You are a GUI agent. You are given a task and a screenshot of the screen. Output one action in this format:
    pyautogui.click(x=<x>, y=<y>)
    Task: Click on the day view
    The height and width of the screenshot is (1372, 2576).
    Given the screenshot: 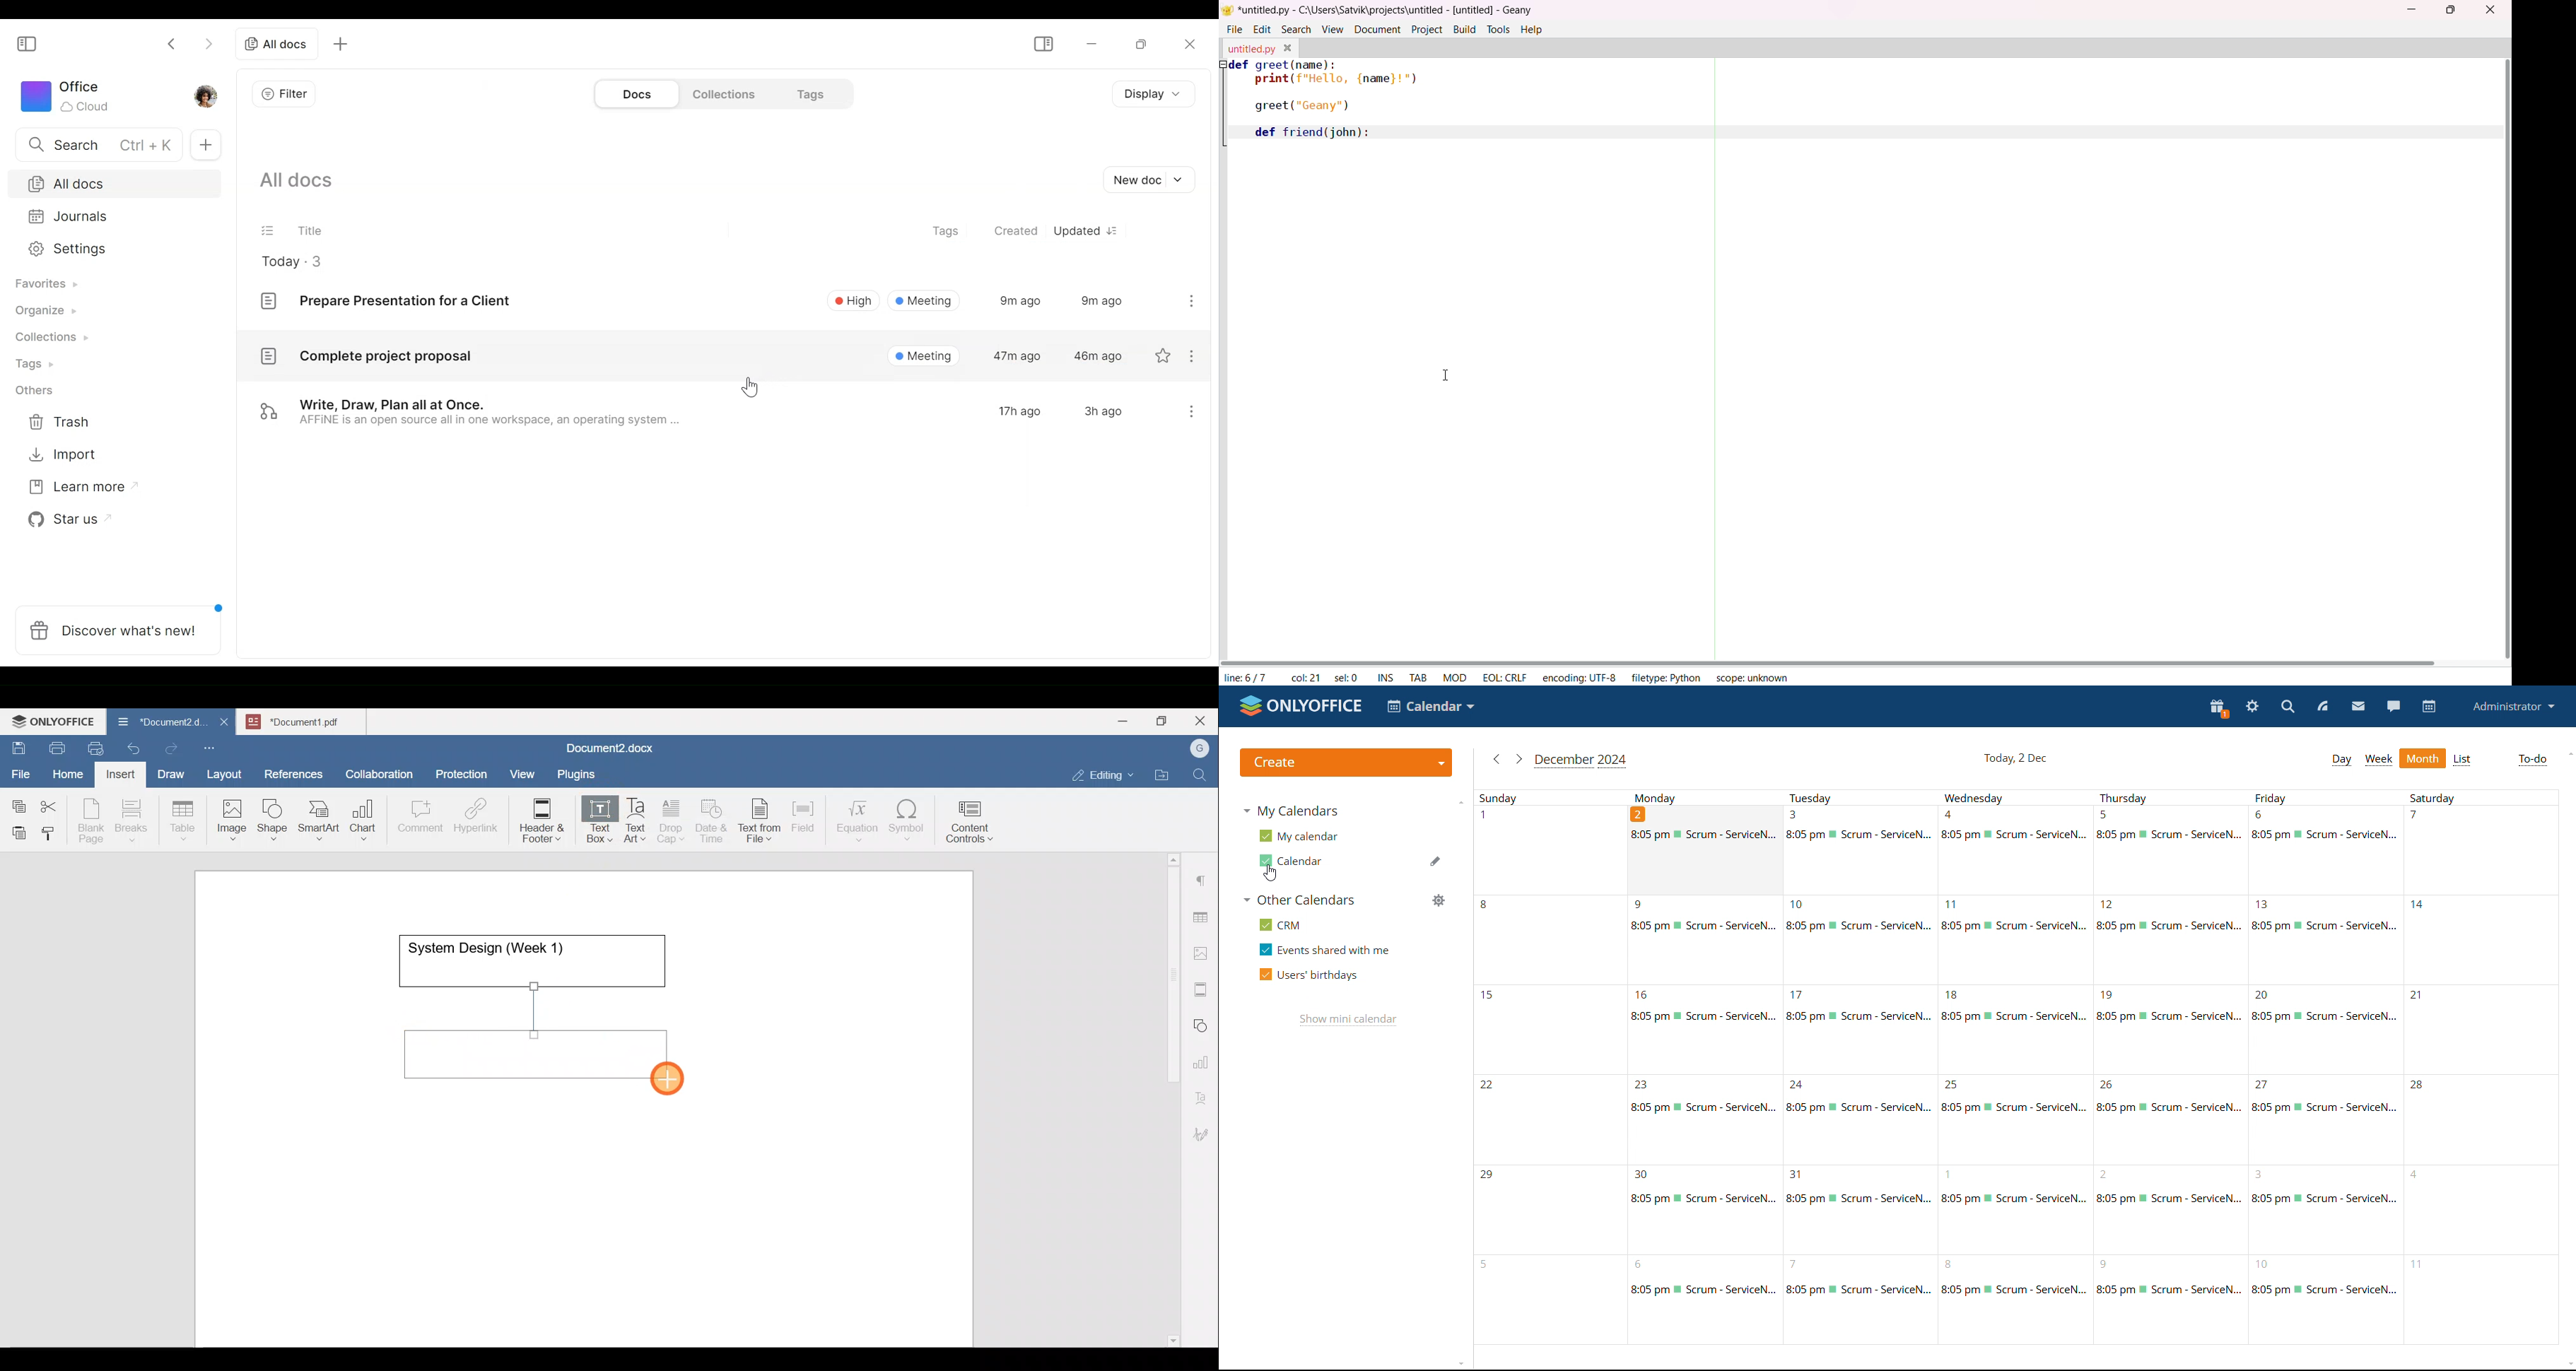 What is the action you would take?
    pyautogui.click(x=2342, y=760)
    